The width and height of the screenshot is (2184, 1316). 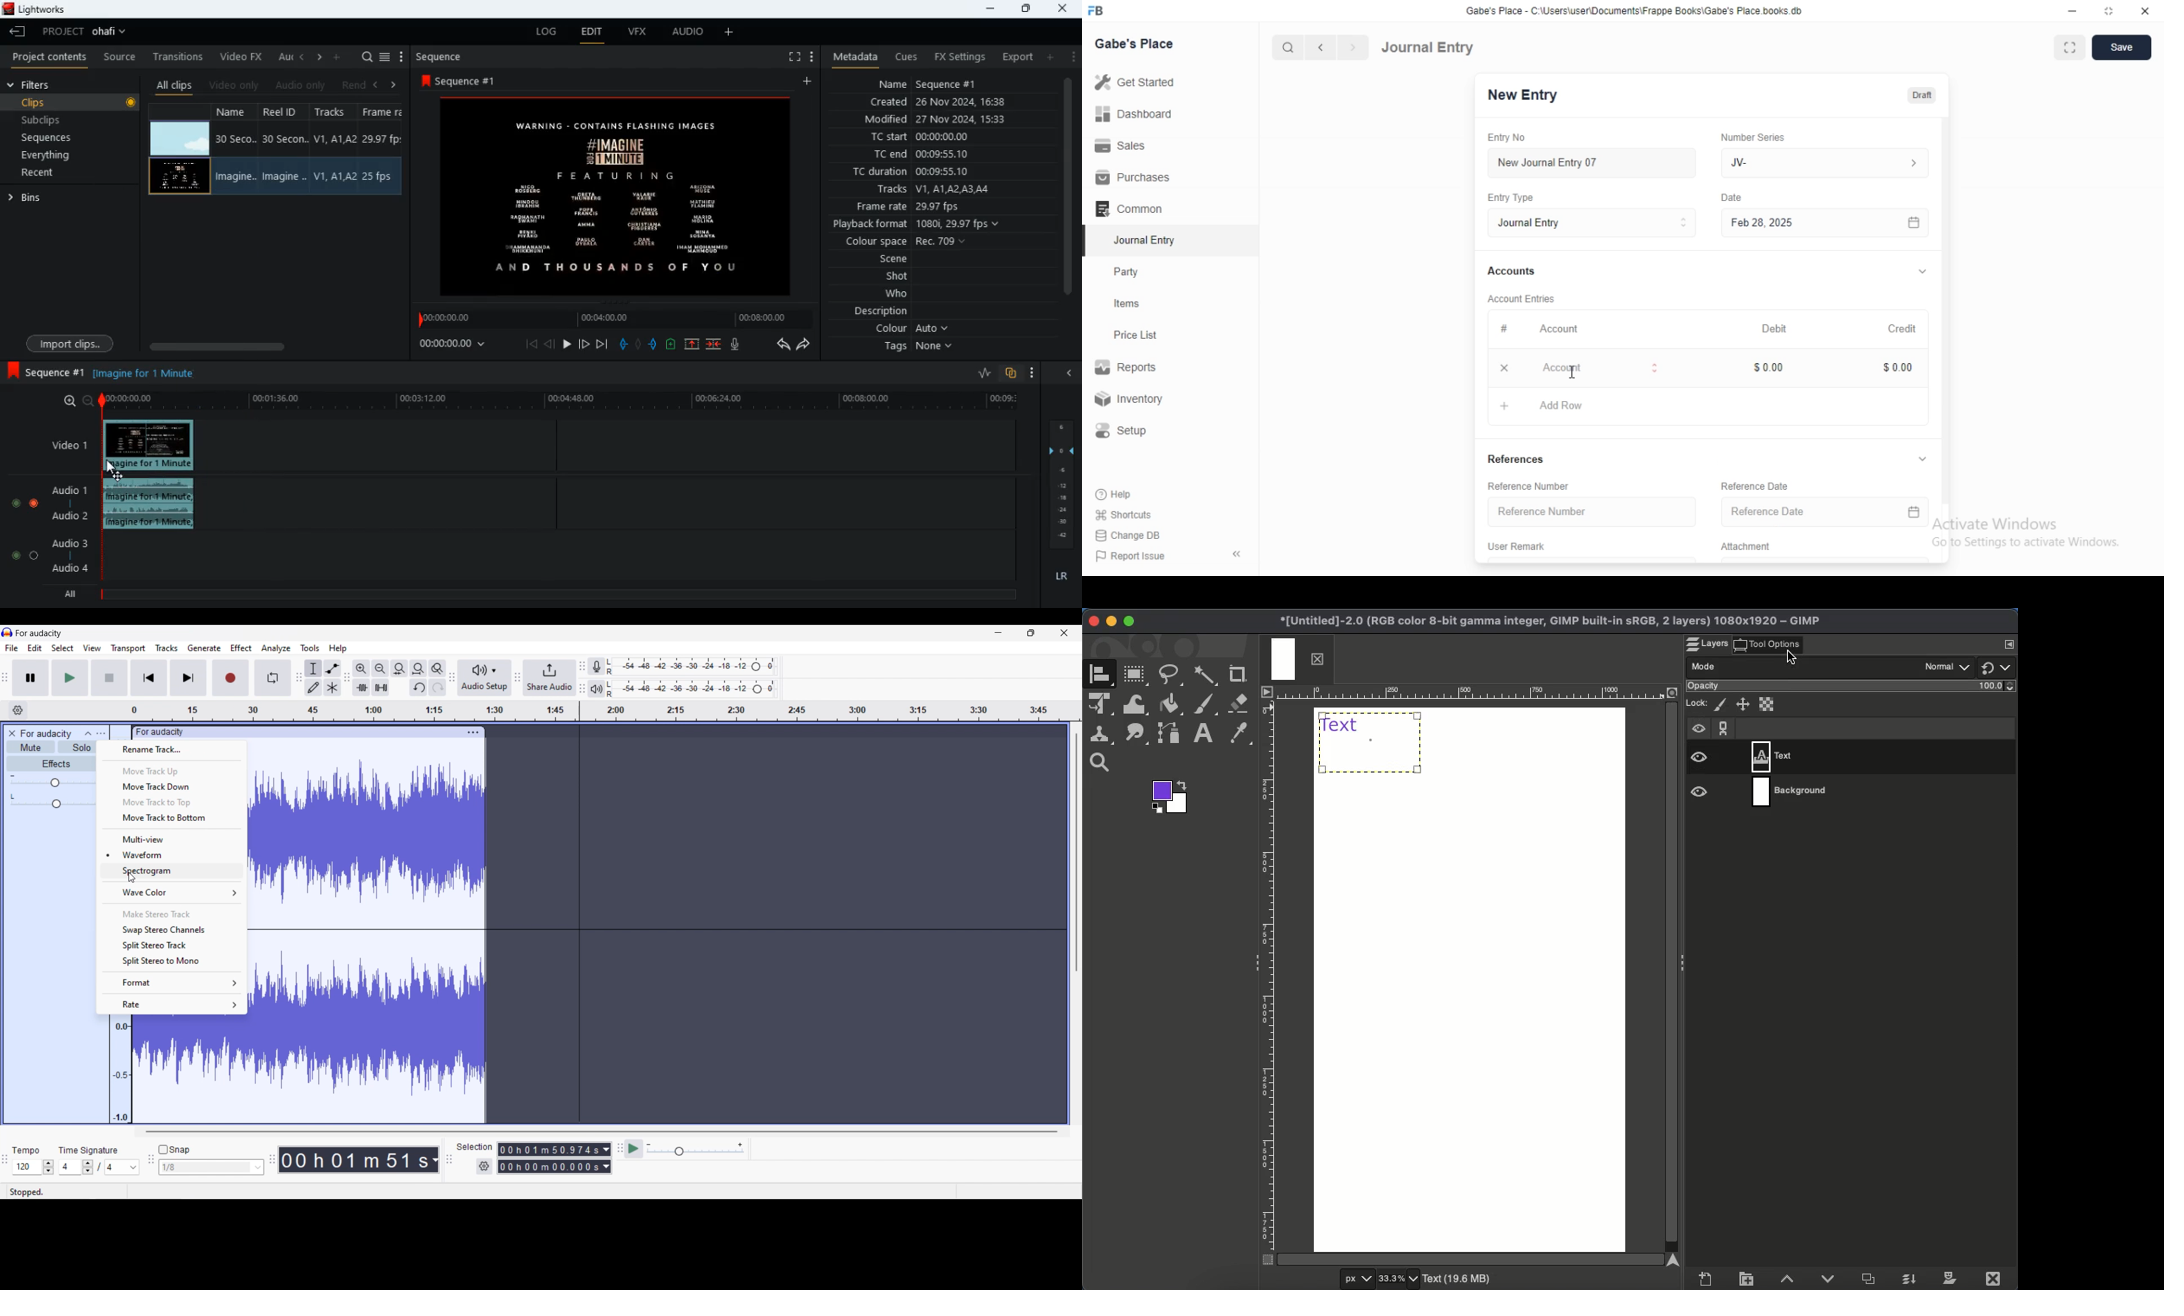 I want to click on Text, so click(x=1371, y=741).